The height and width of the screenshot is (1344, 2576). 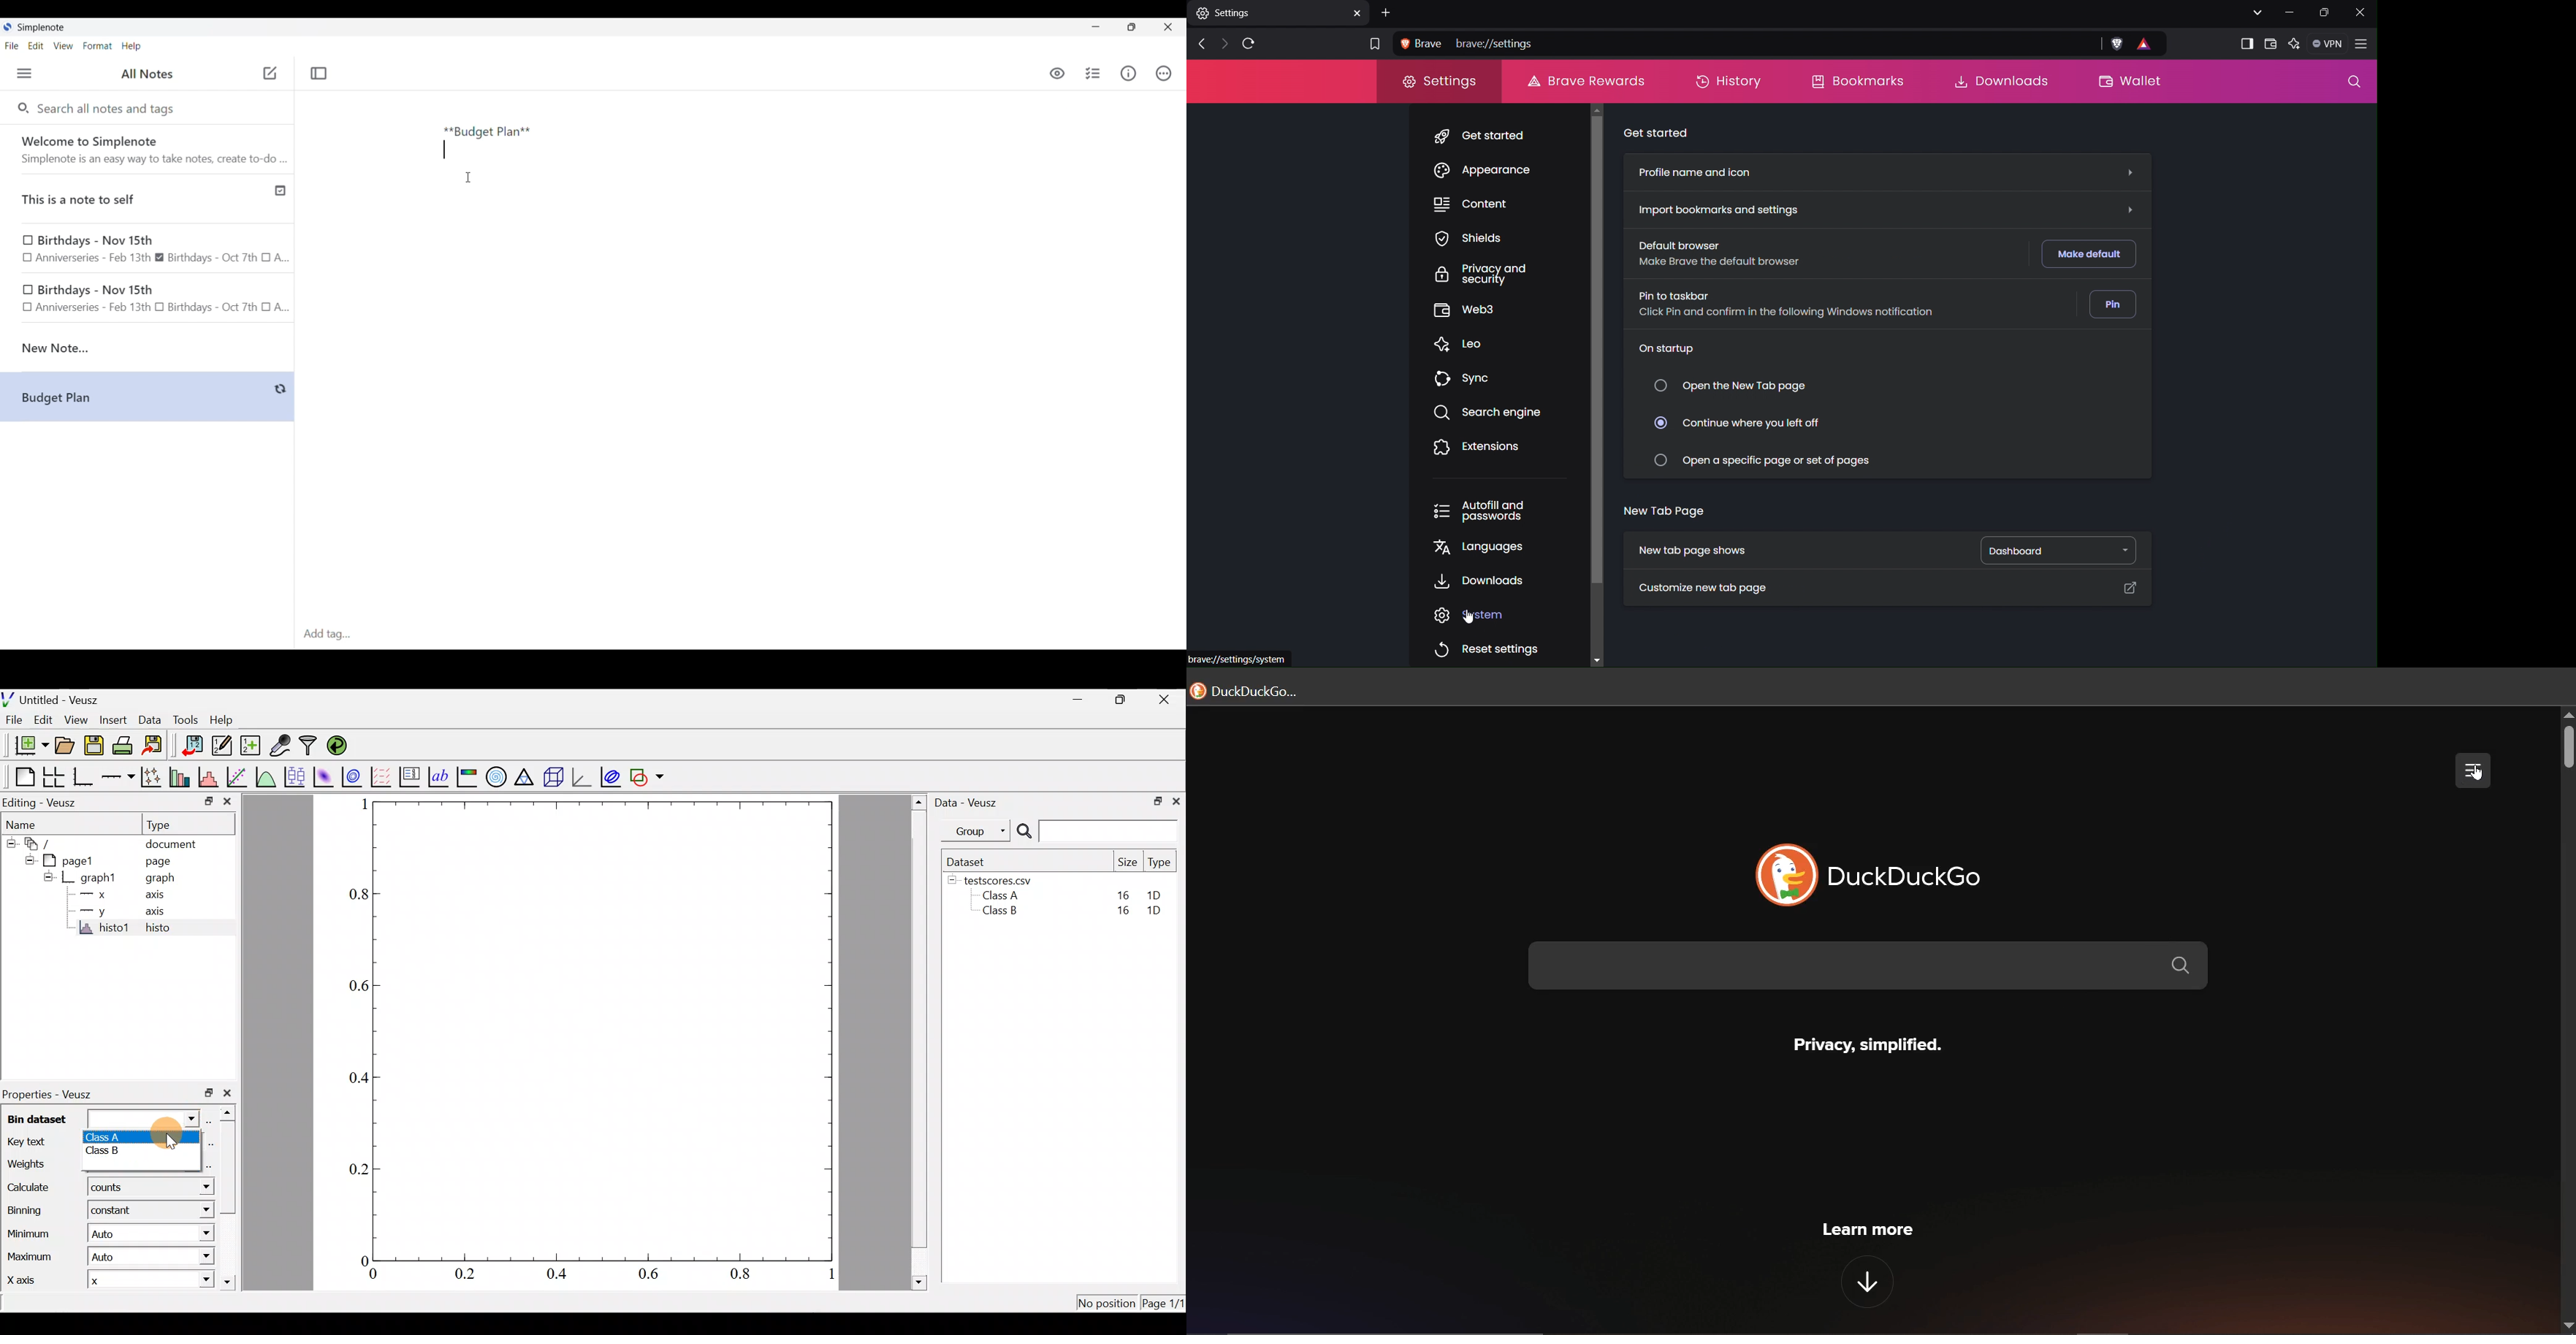 I want to click on Image color bar, so click(x=467, y=777).